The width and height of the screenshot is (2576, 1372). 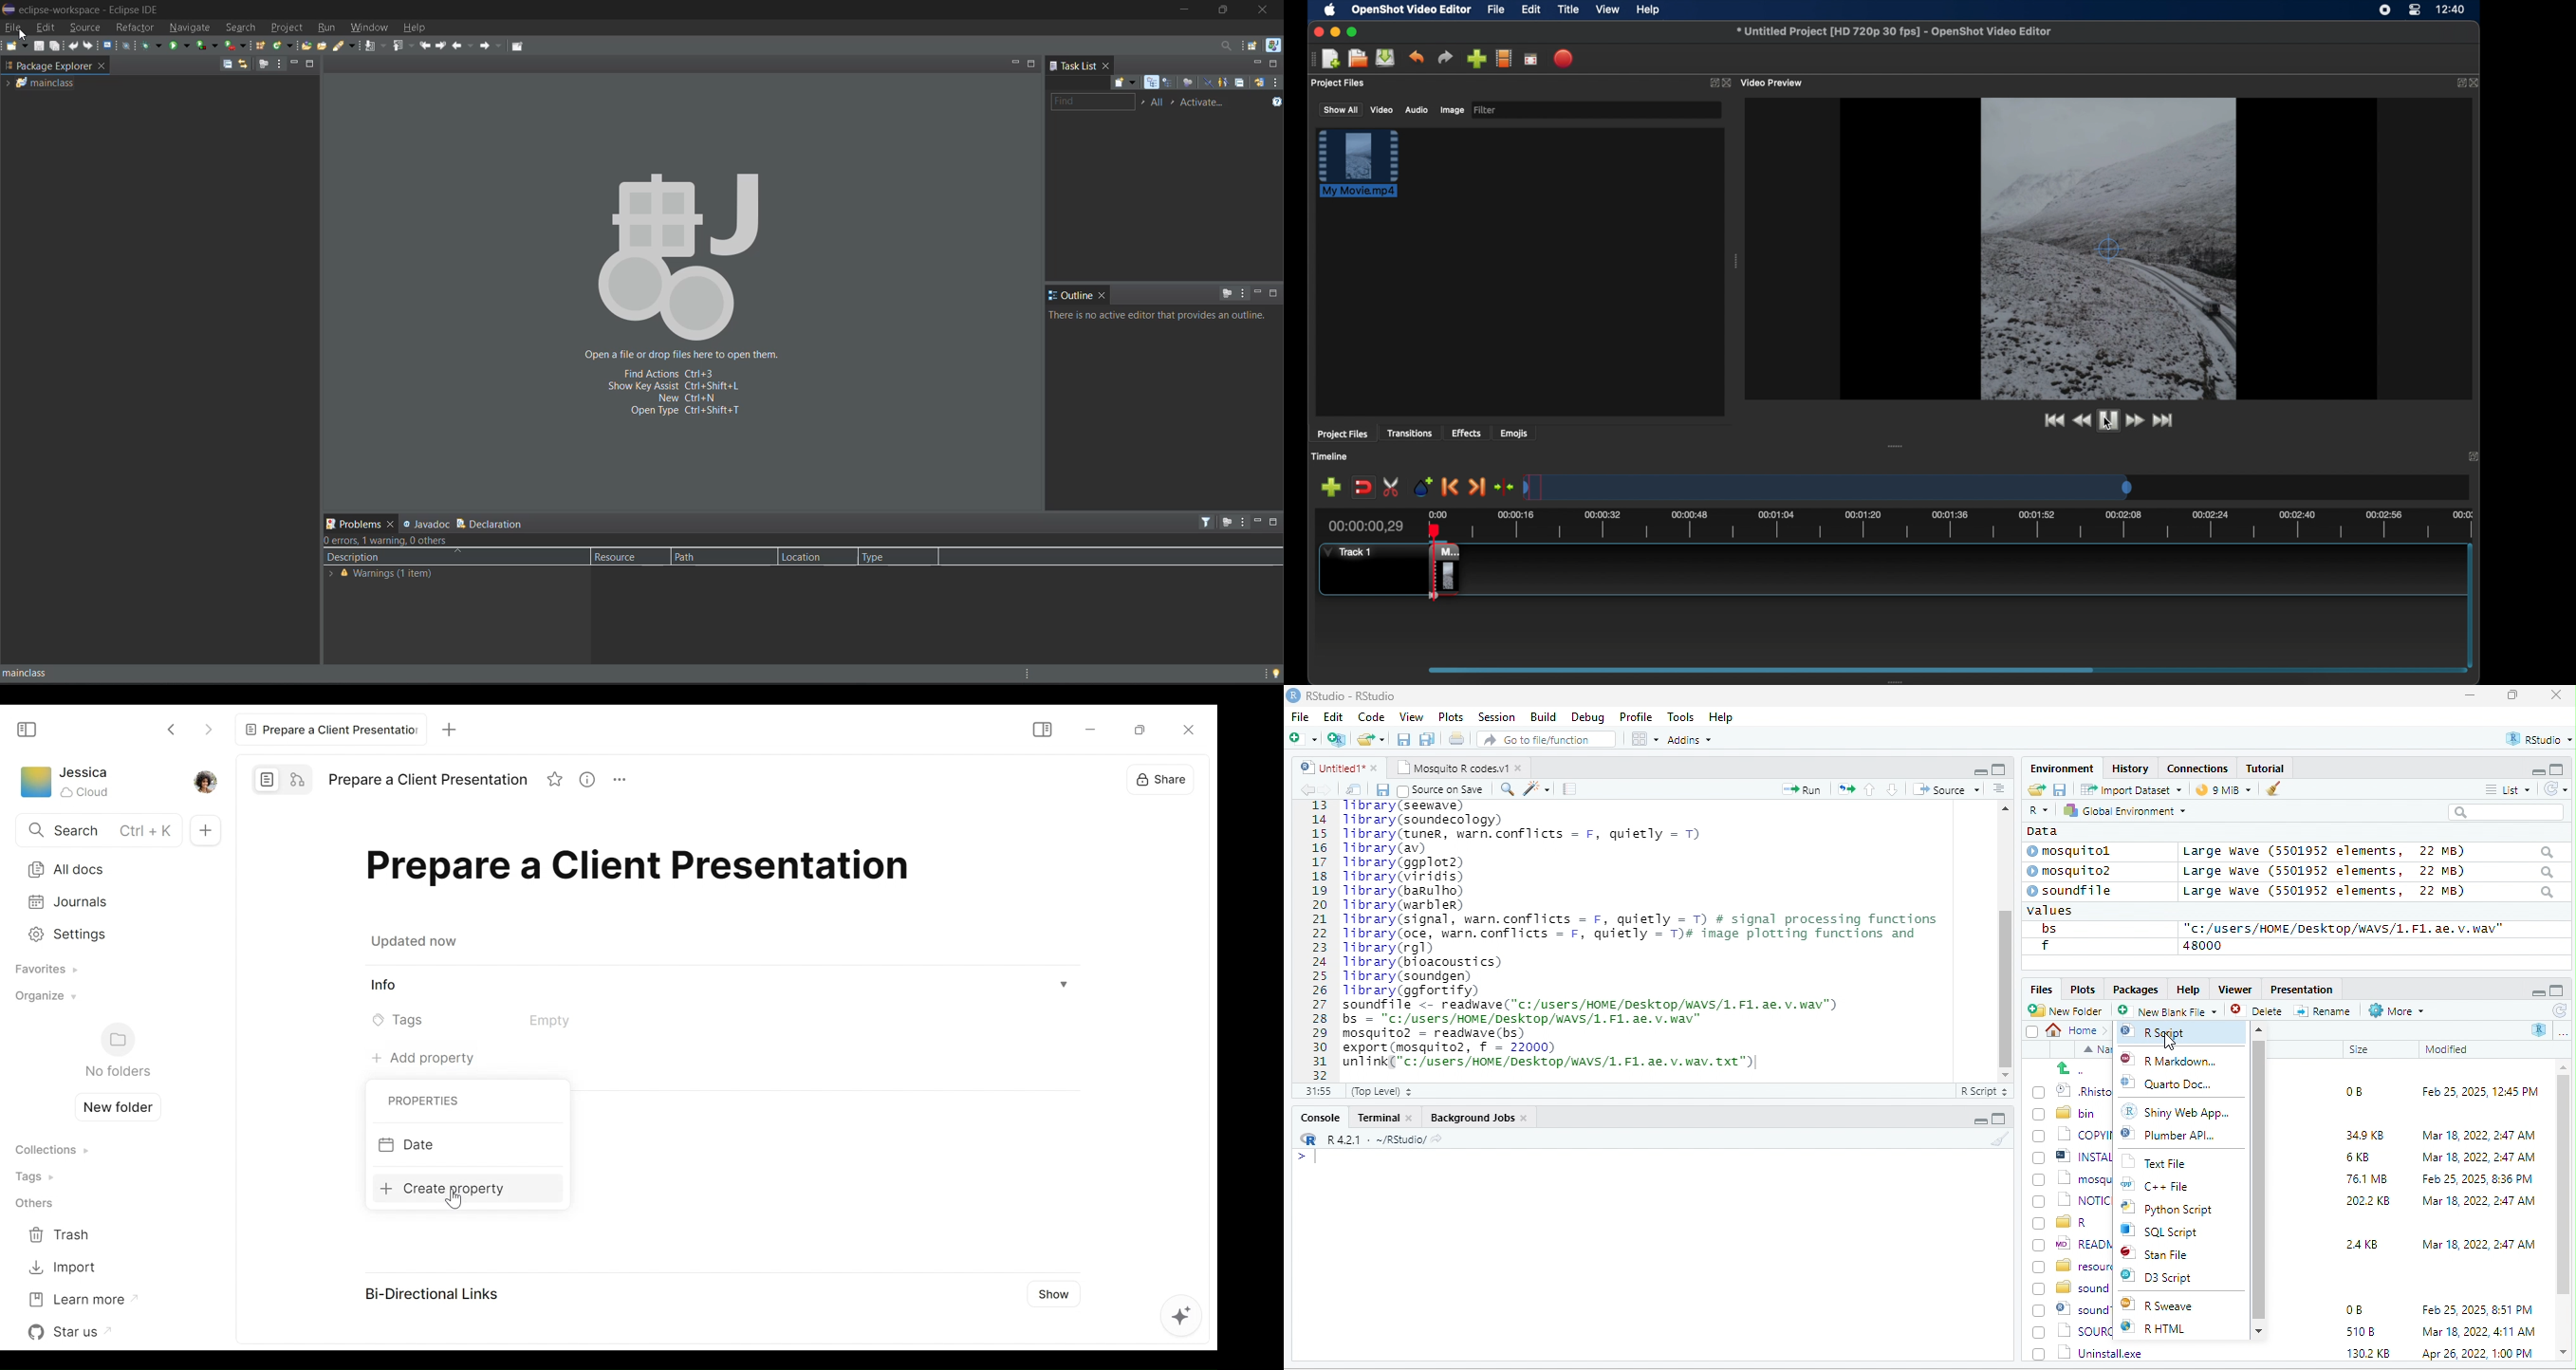 I want to click on =] Rename, so click(x=2324, y=1010).